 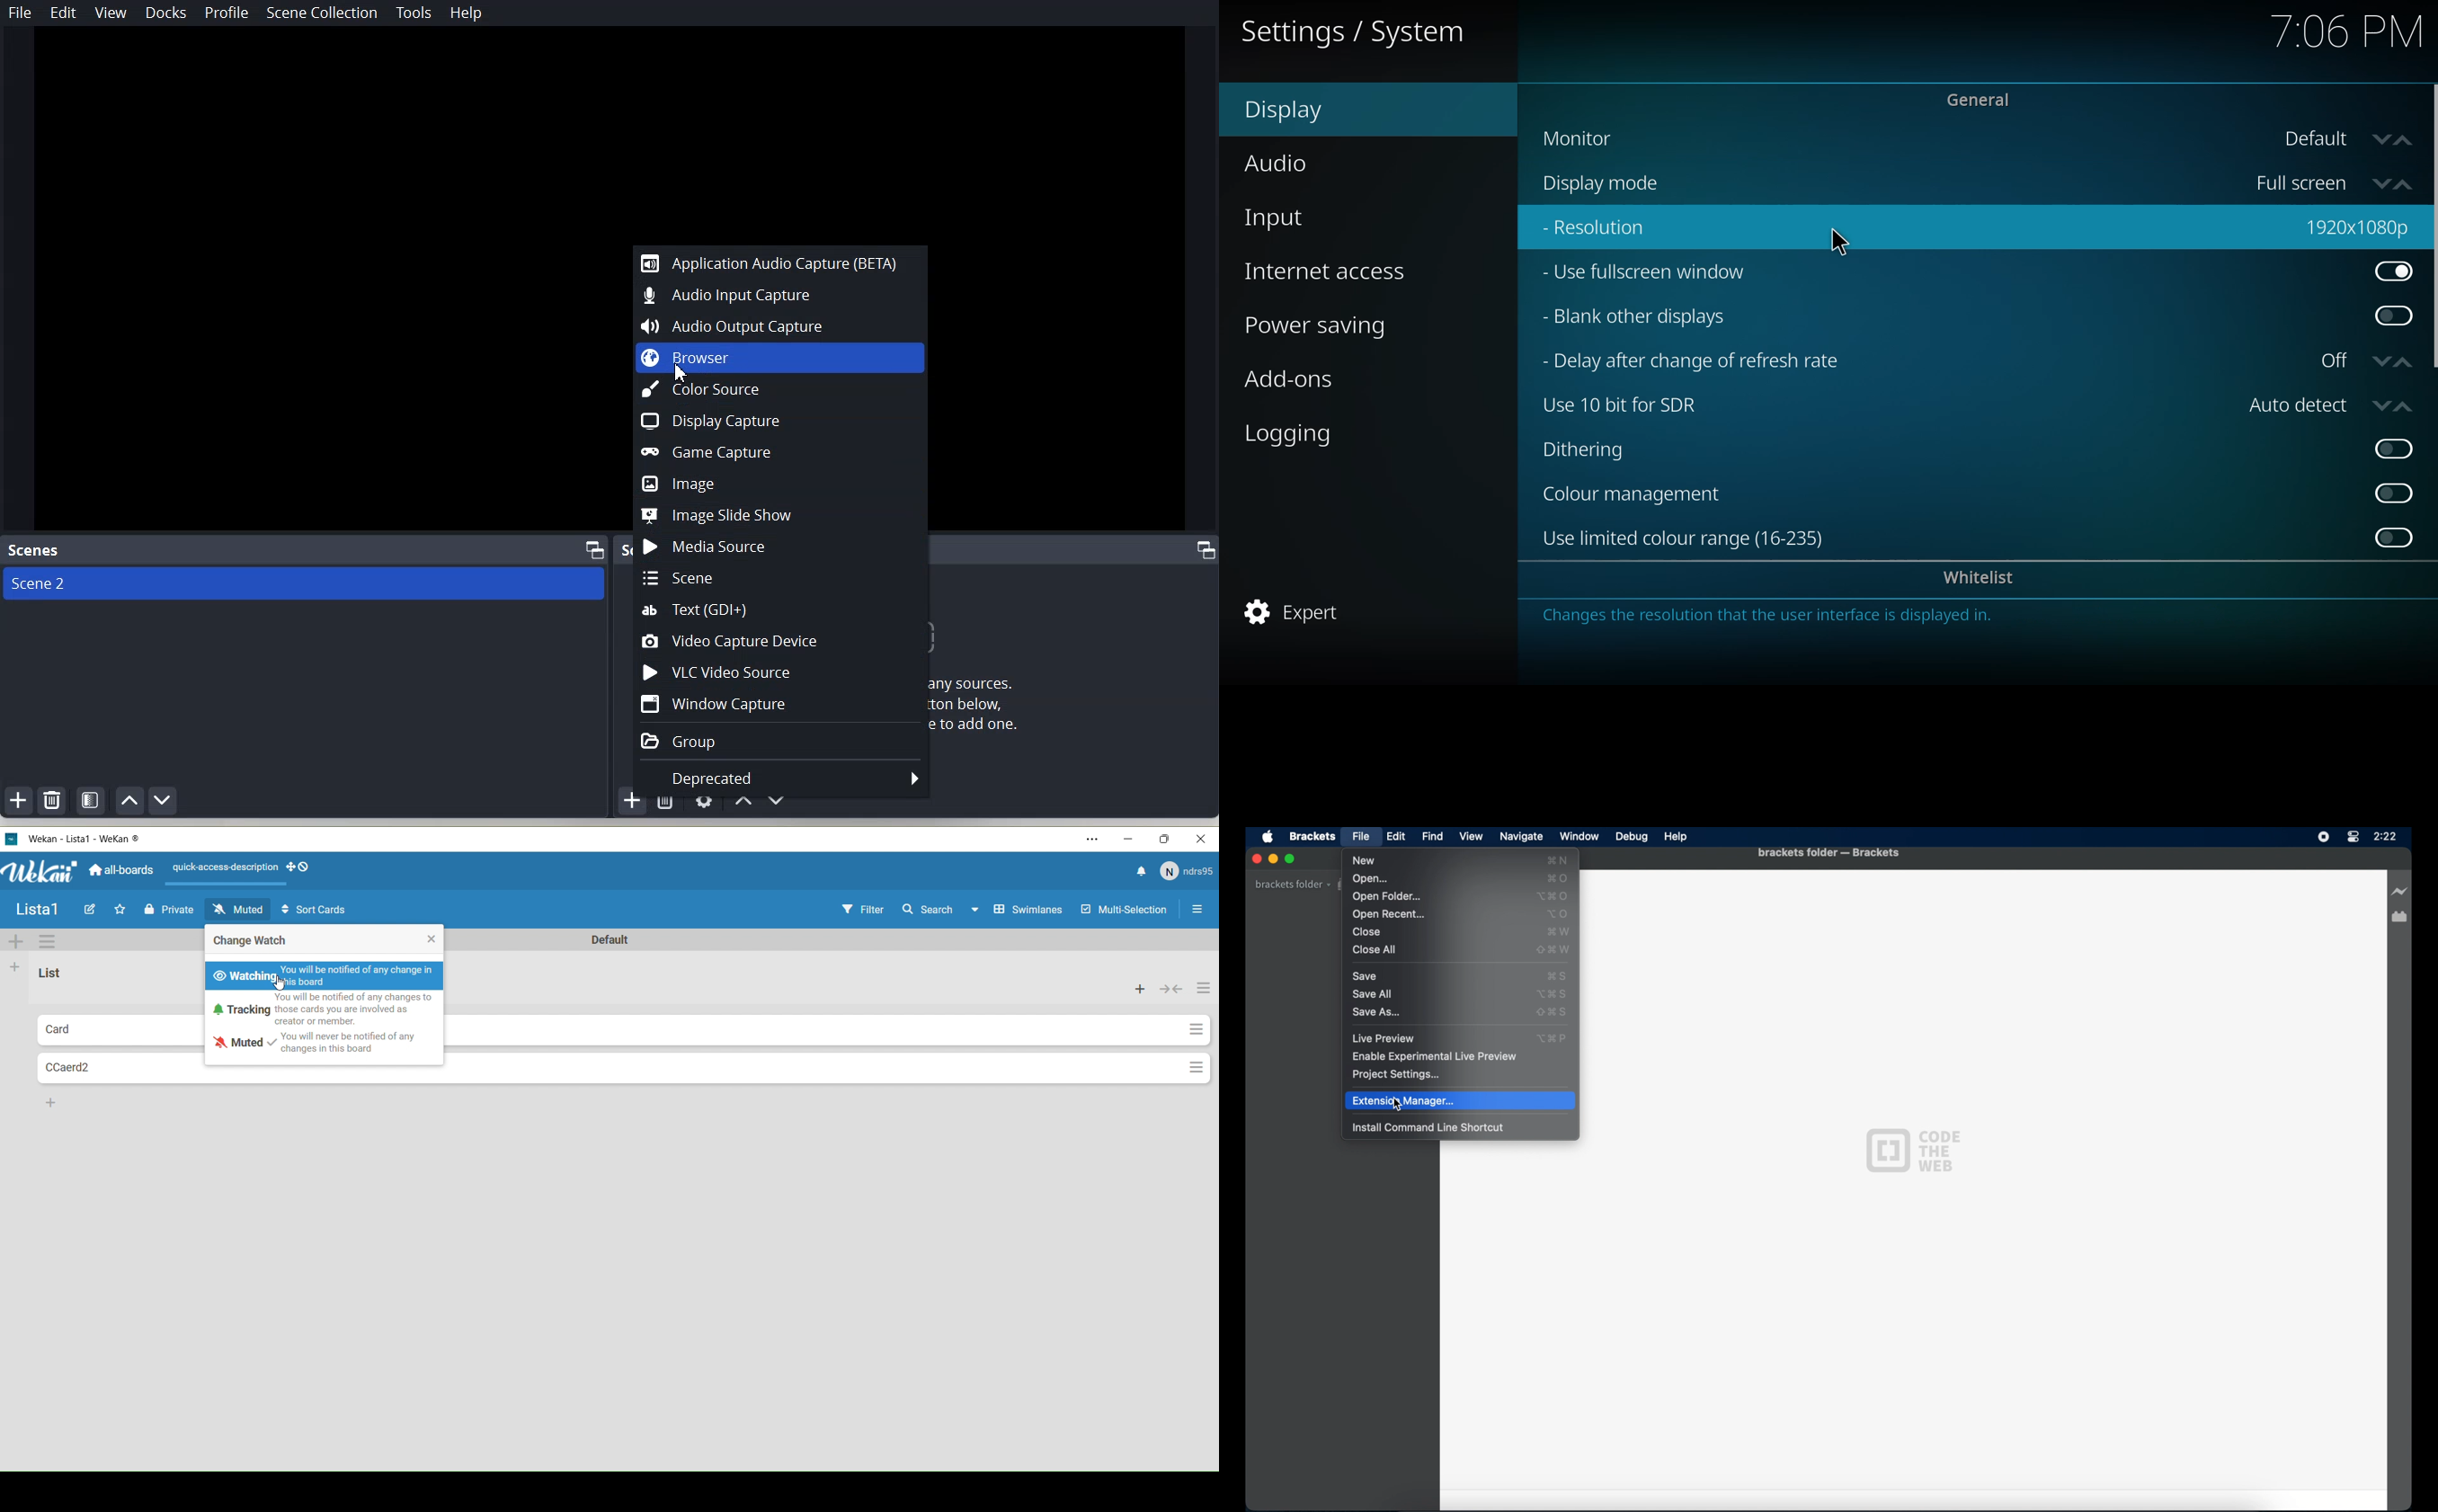 What do you see at coordinates (1173, 989) in the screenshot?
I see `Colapse` at bounding box center [1173, 989].